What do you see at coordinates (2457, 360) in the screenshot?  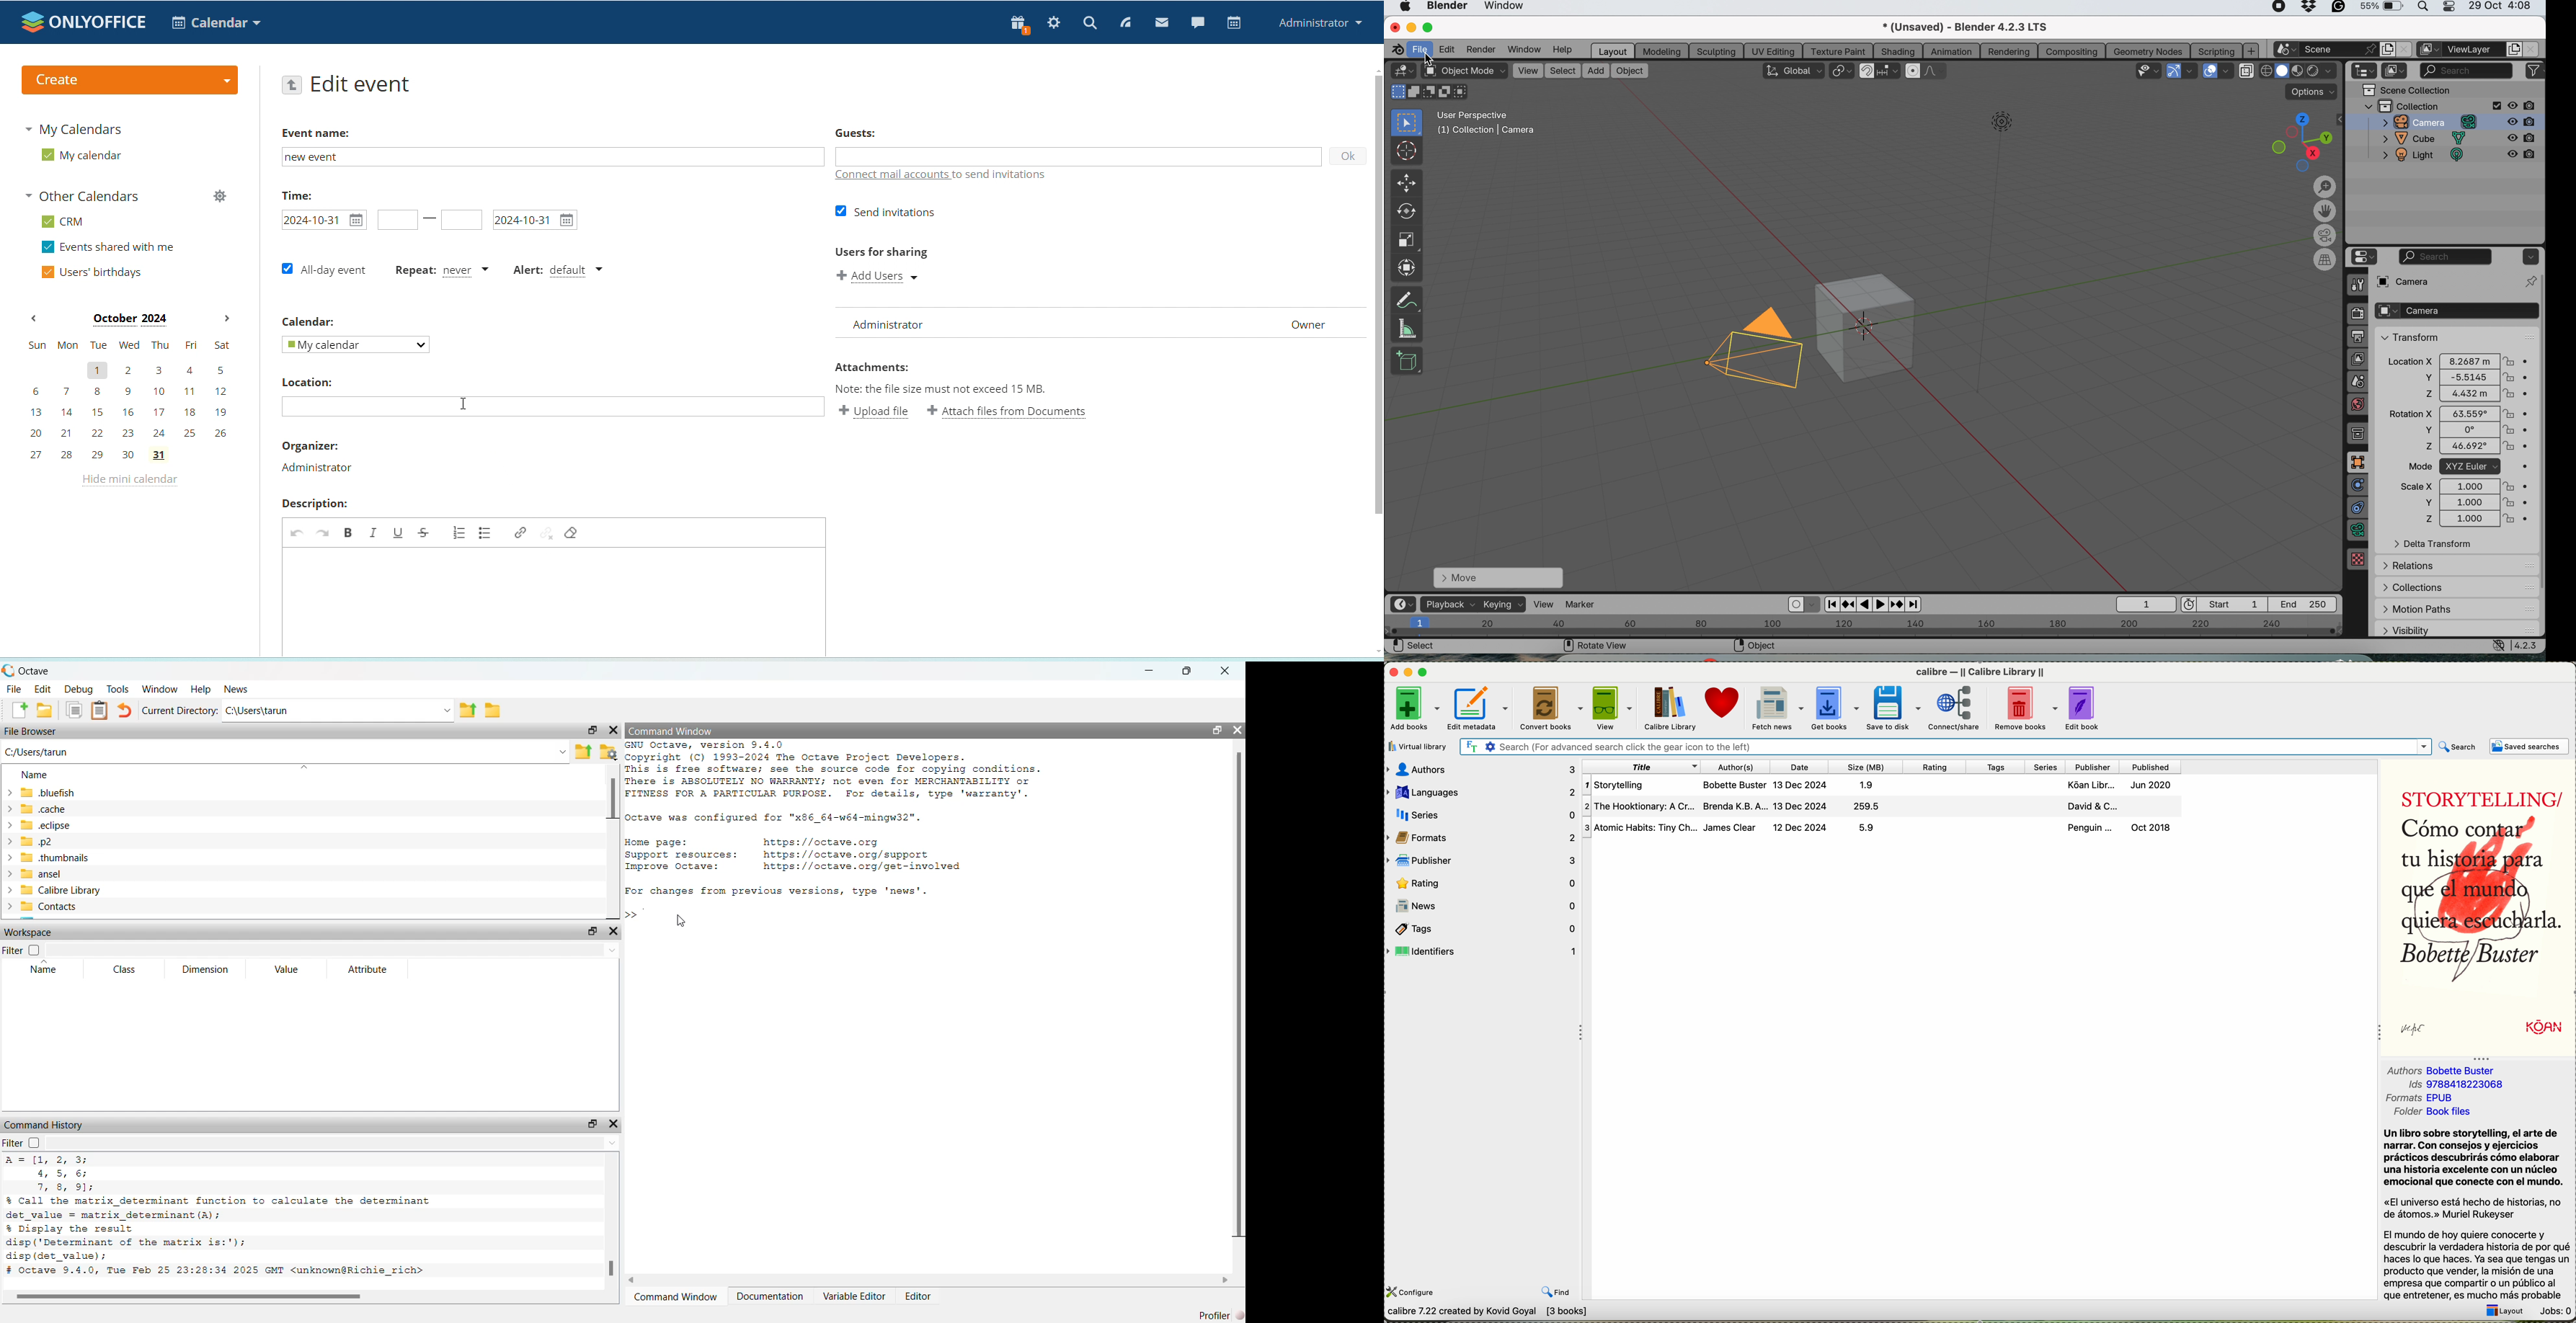 I see `Location x 8.2687` at bounding box center [2457, 360].